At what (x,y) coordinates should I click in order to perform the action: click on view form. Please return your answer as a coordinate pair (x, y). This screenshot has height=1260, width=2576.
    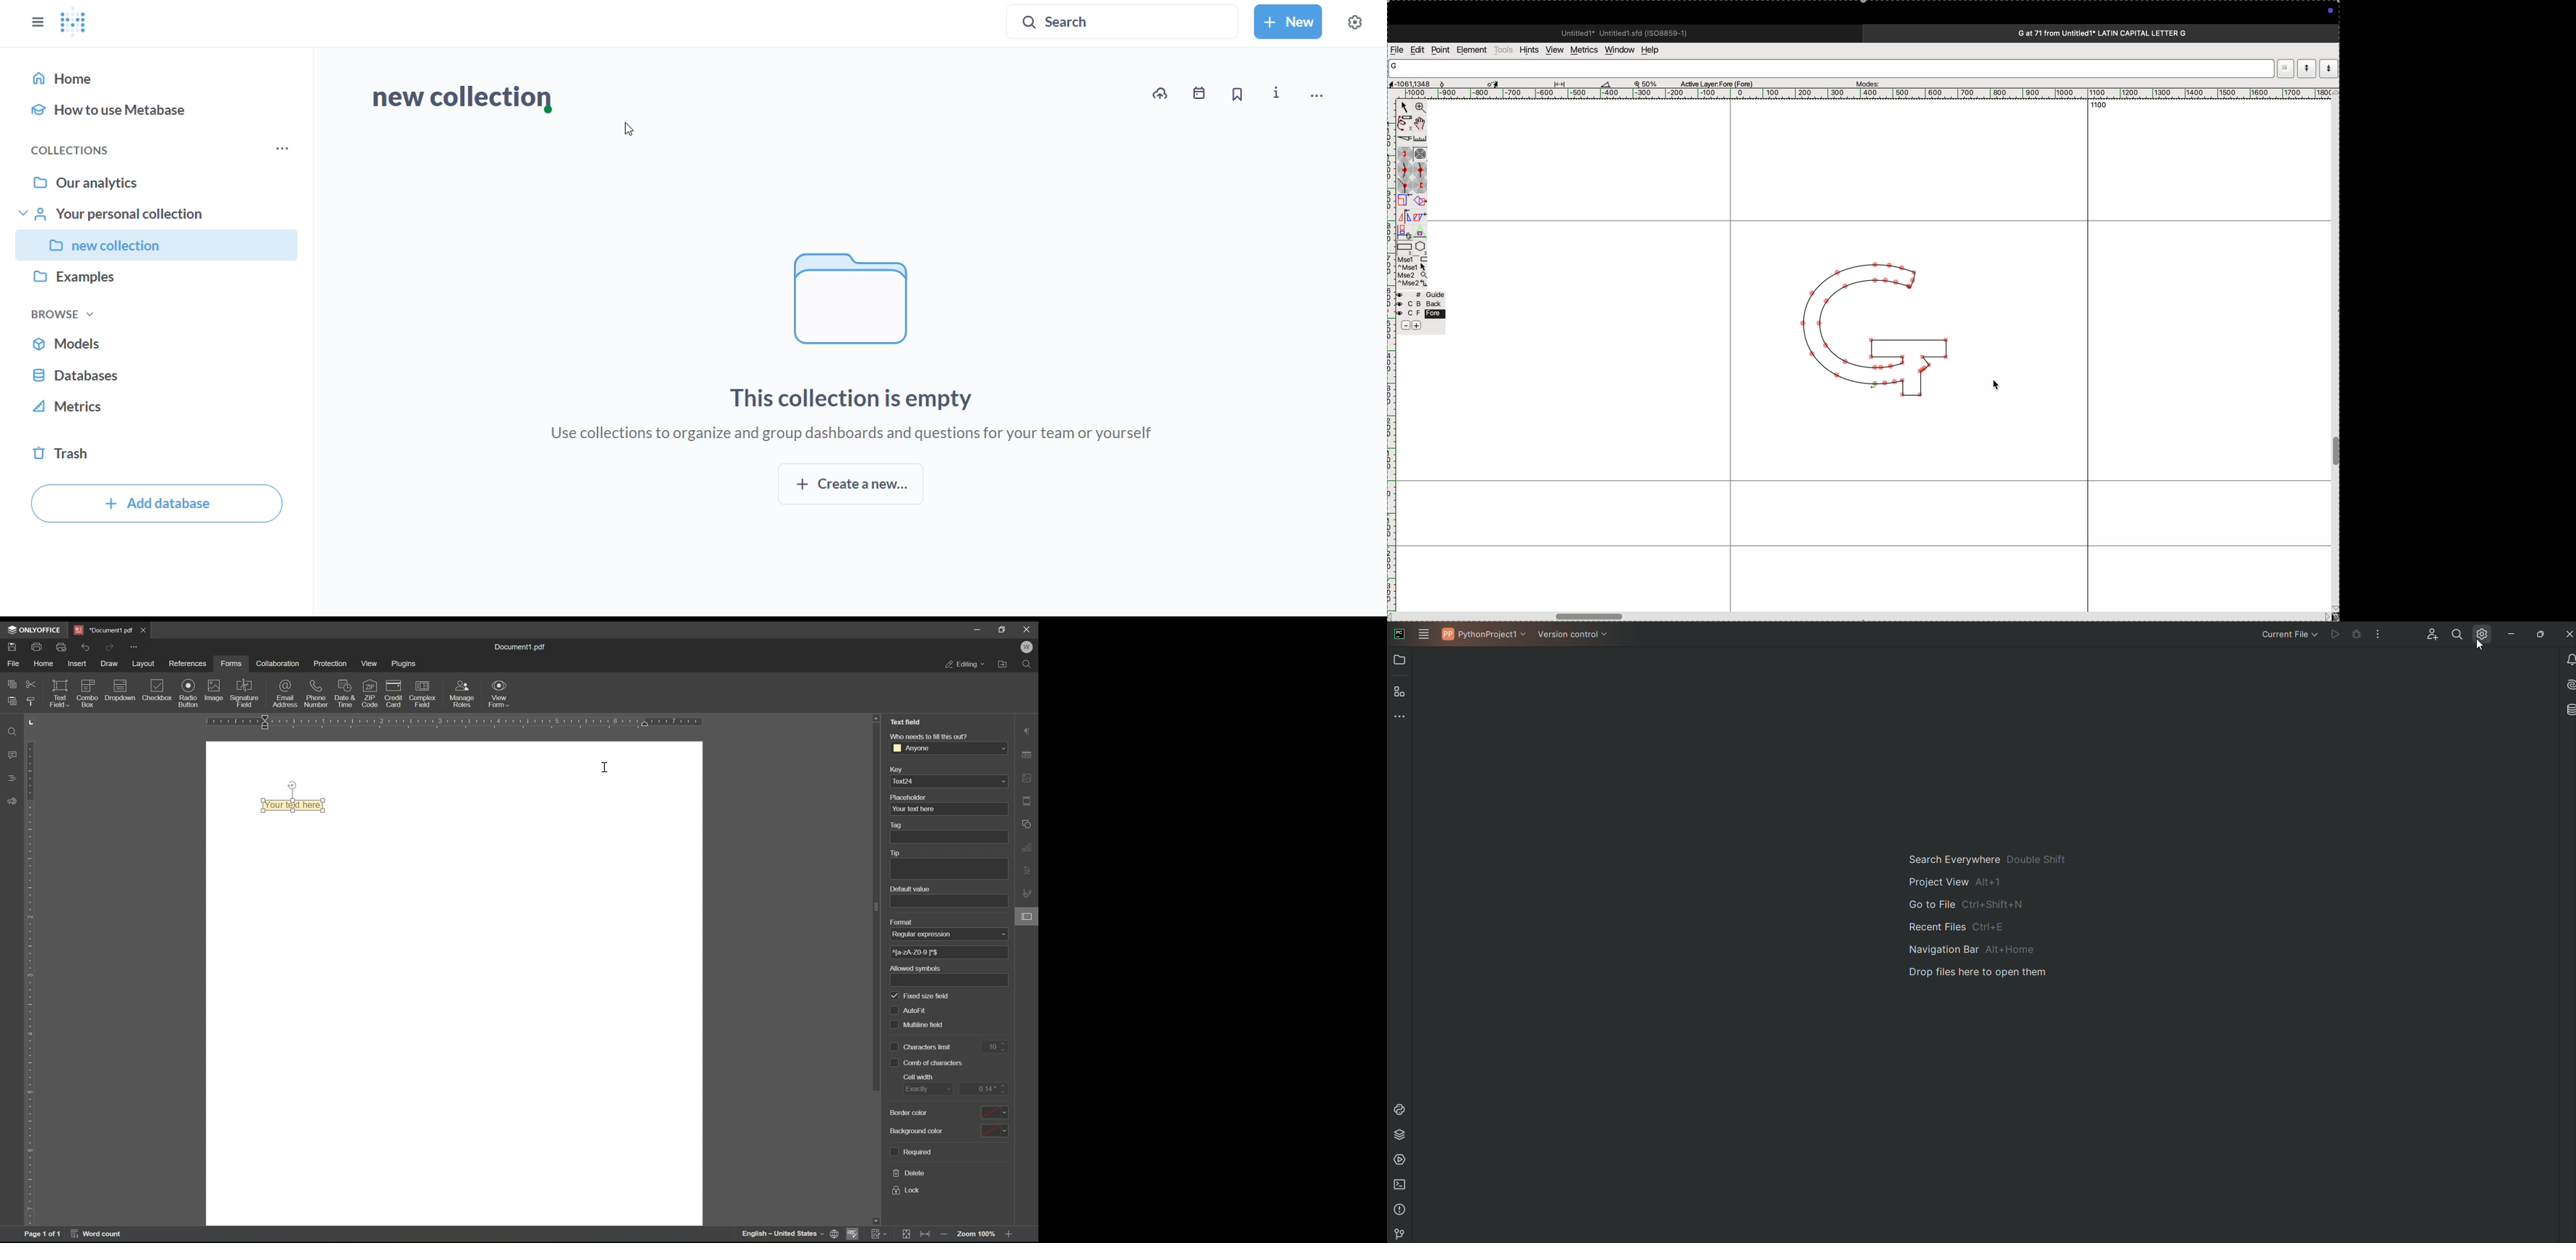
    Looking at the image, I should click on (499, 693).